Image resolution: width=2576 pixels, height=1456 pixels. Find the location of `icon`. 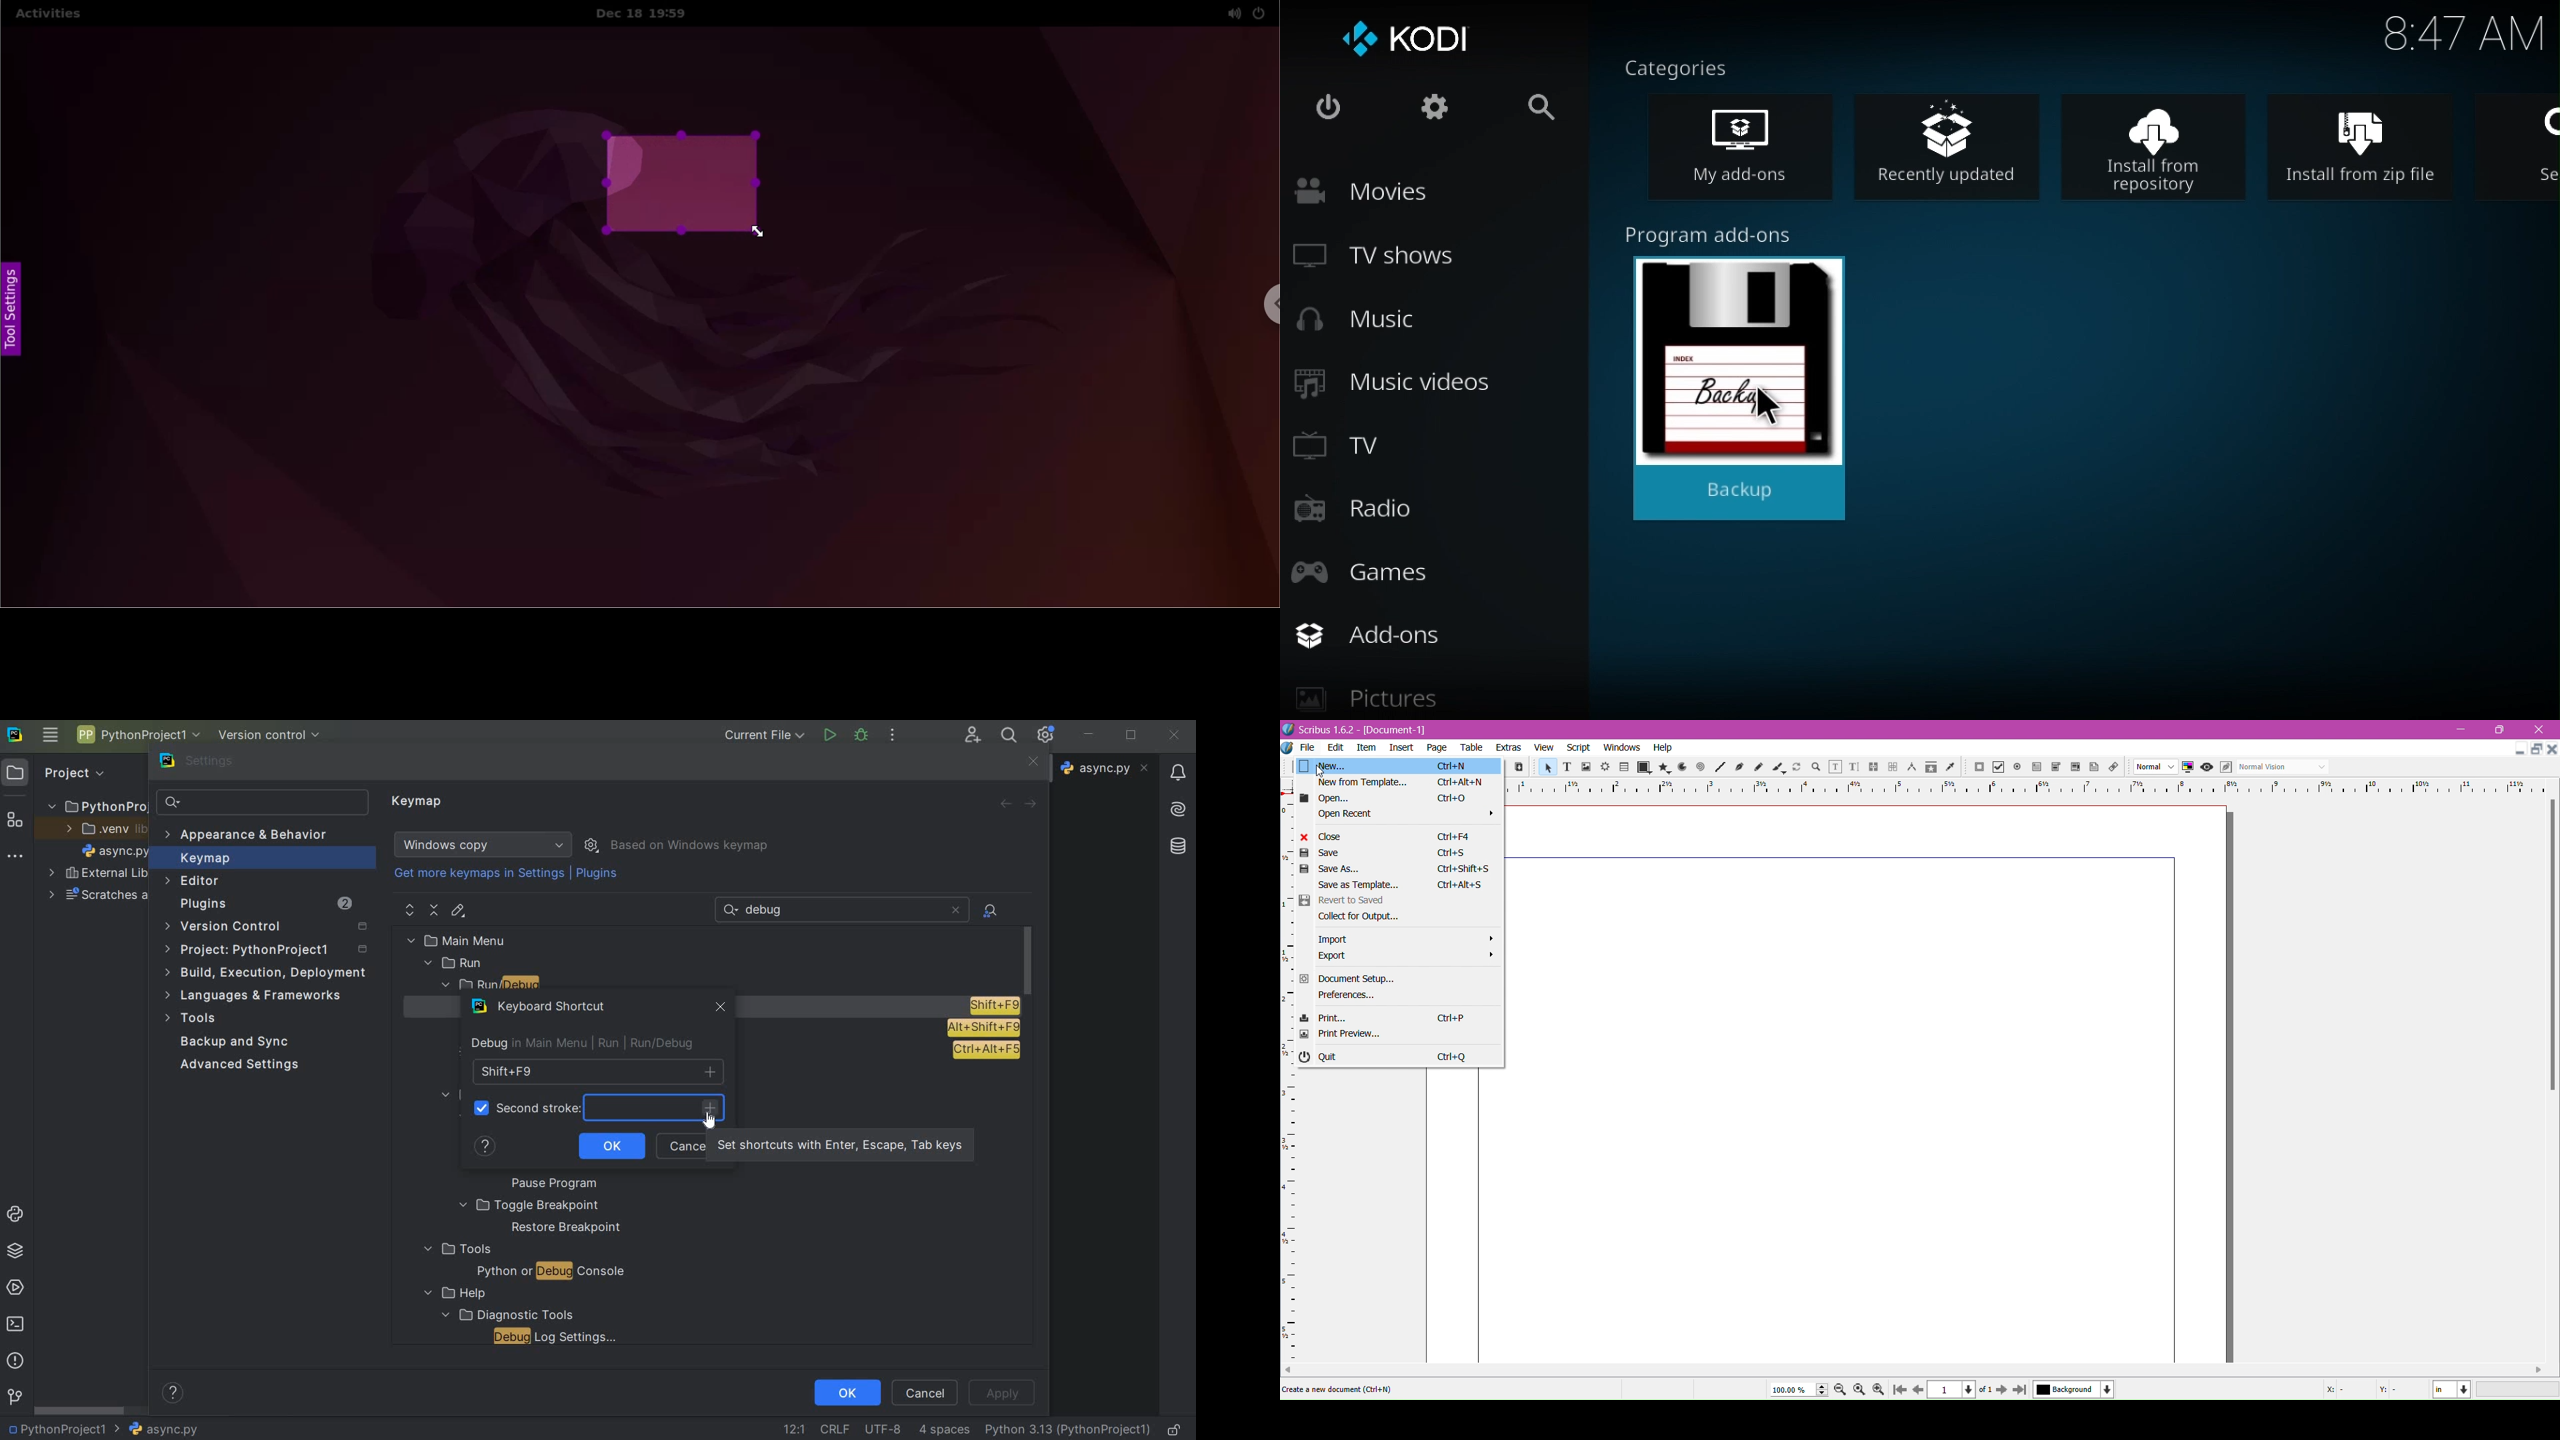

icon is located at coordinates (1850, 768).